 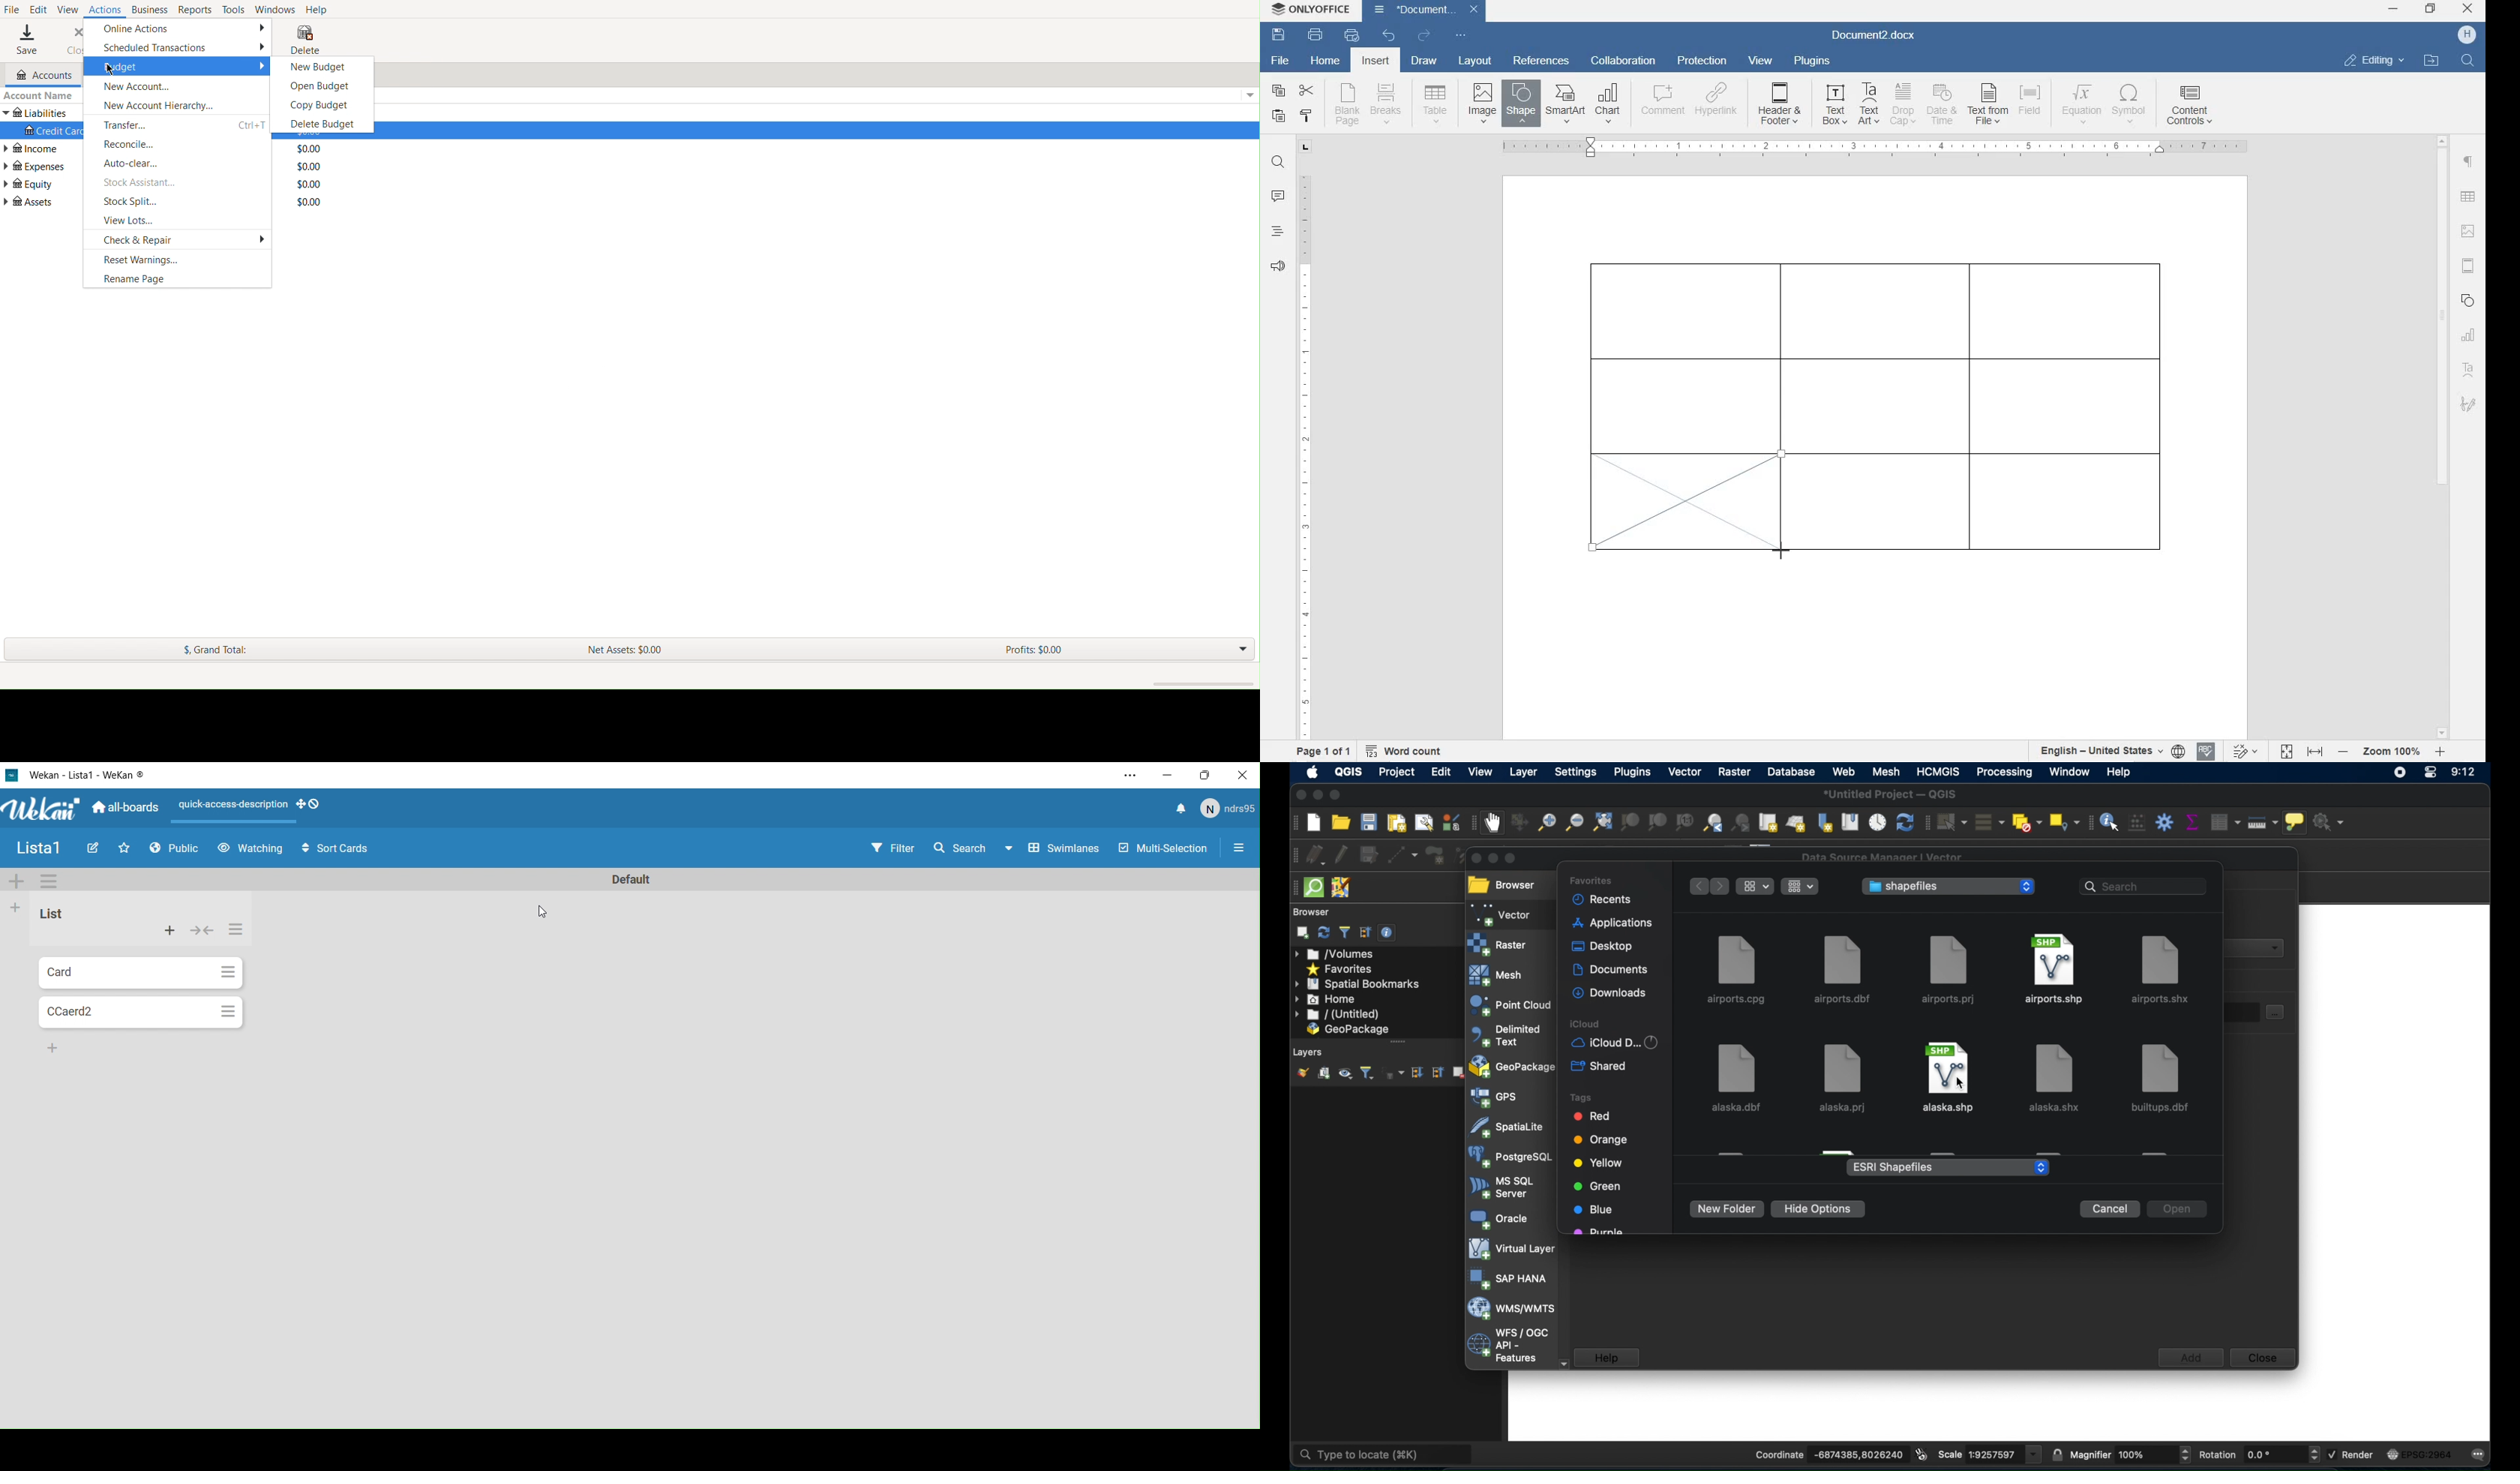 I want to click on TEXT ART, so click(x=1867, y=105).